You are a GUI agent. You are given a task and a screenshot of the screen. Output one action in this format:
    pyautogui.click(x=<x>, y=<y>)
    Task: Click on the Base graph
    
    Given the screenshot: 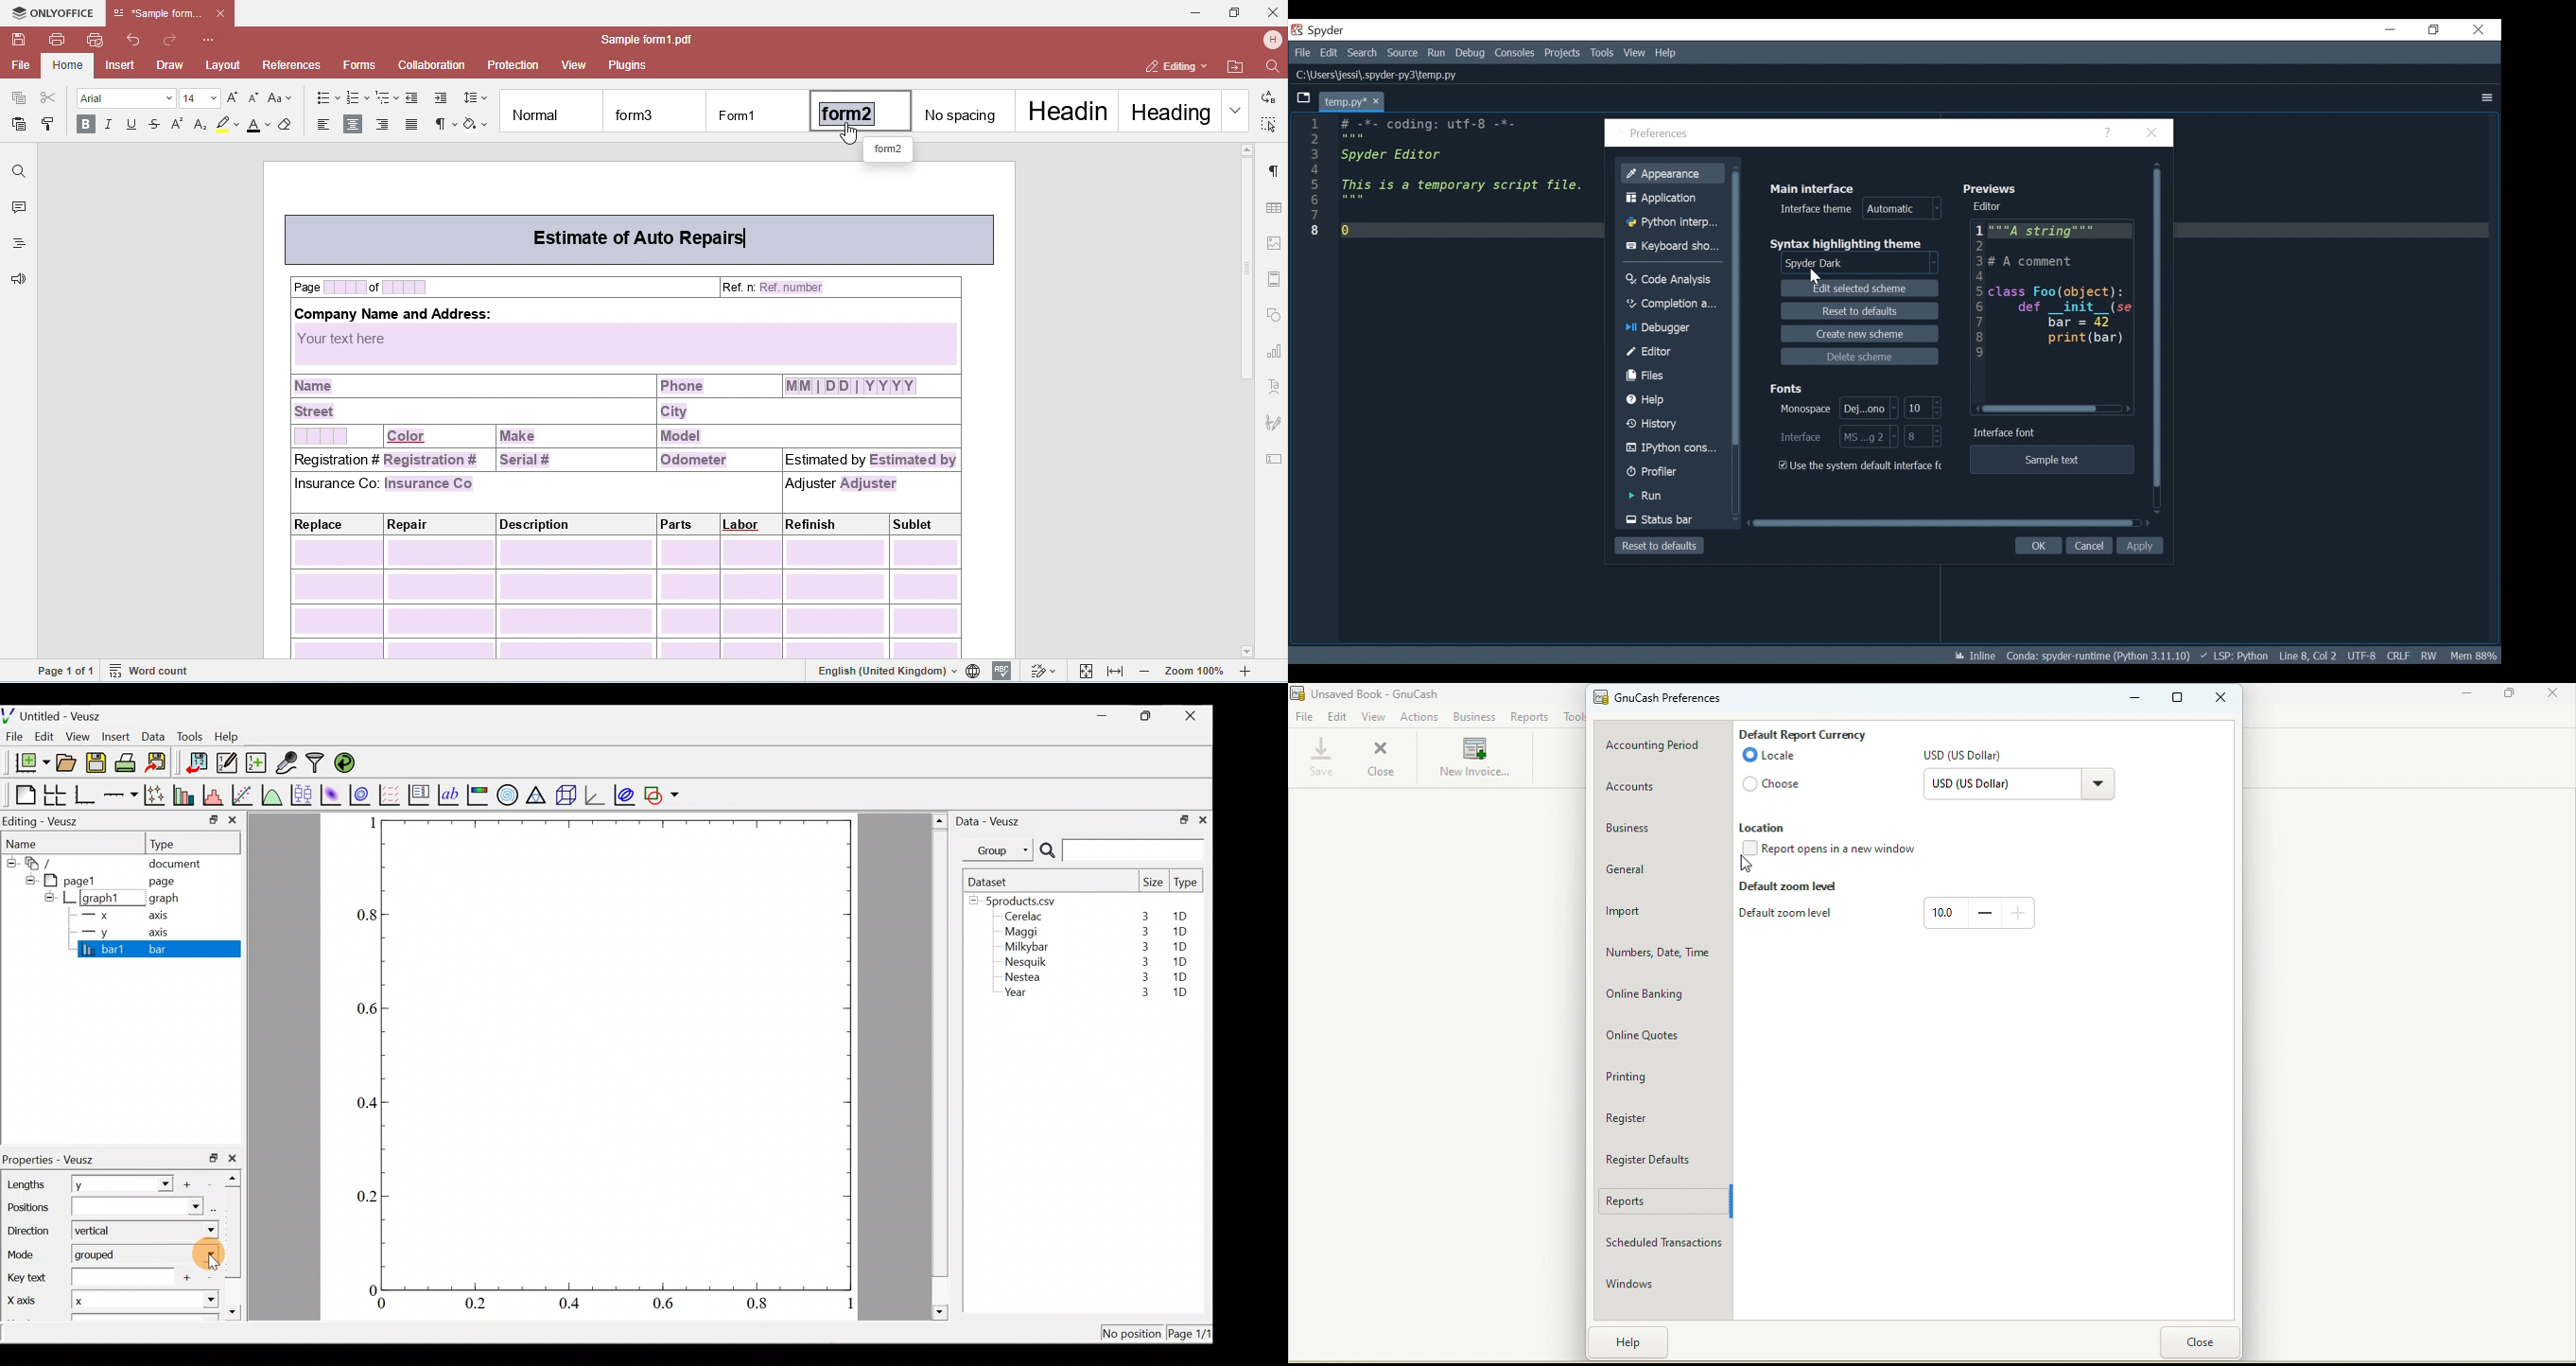 What is the action you would take?
    pyautogui.click(x=86, y=795)
    